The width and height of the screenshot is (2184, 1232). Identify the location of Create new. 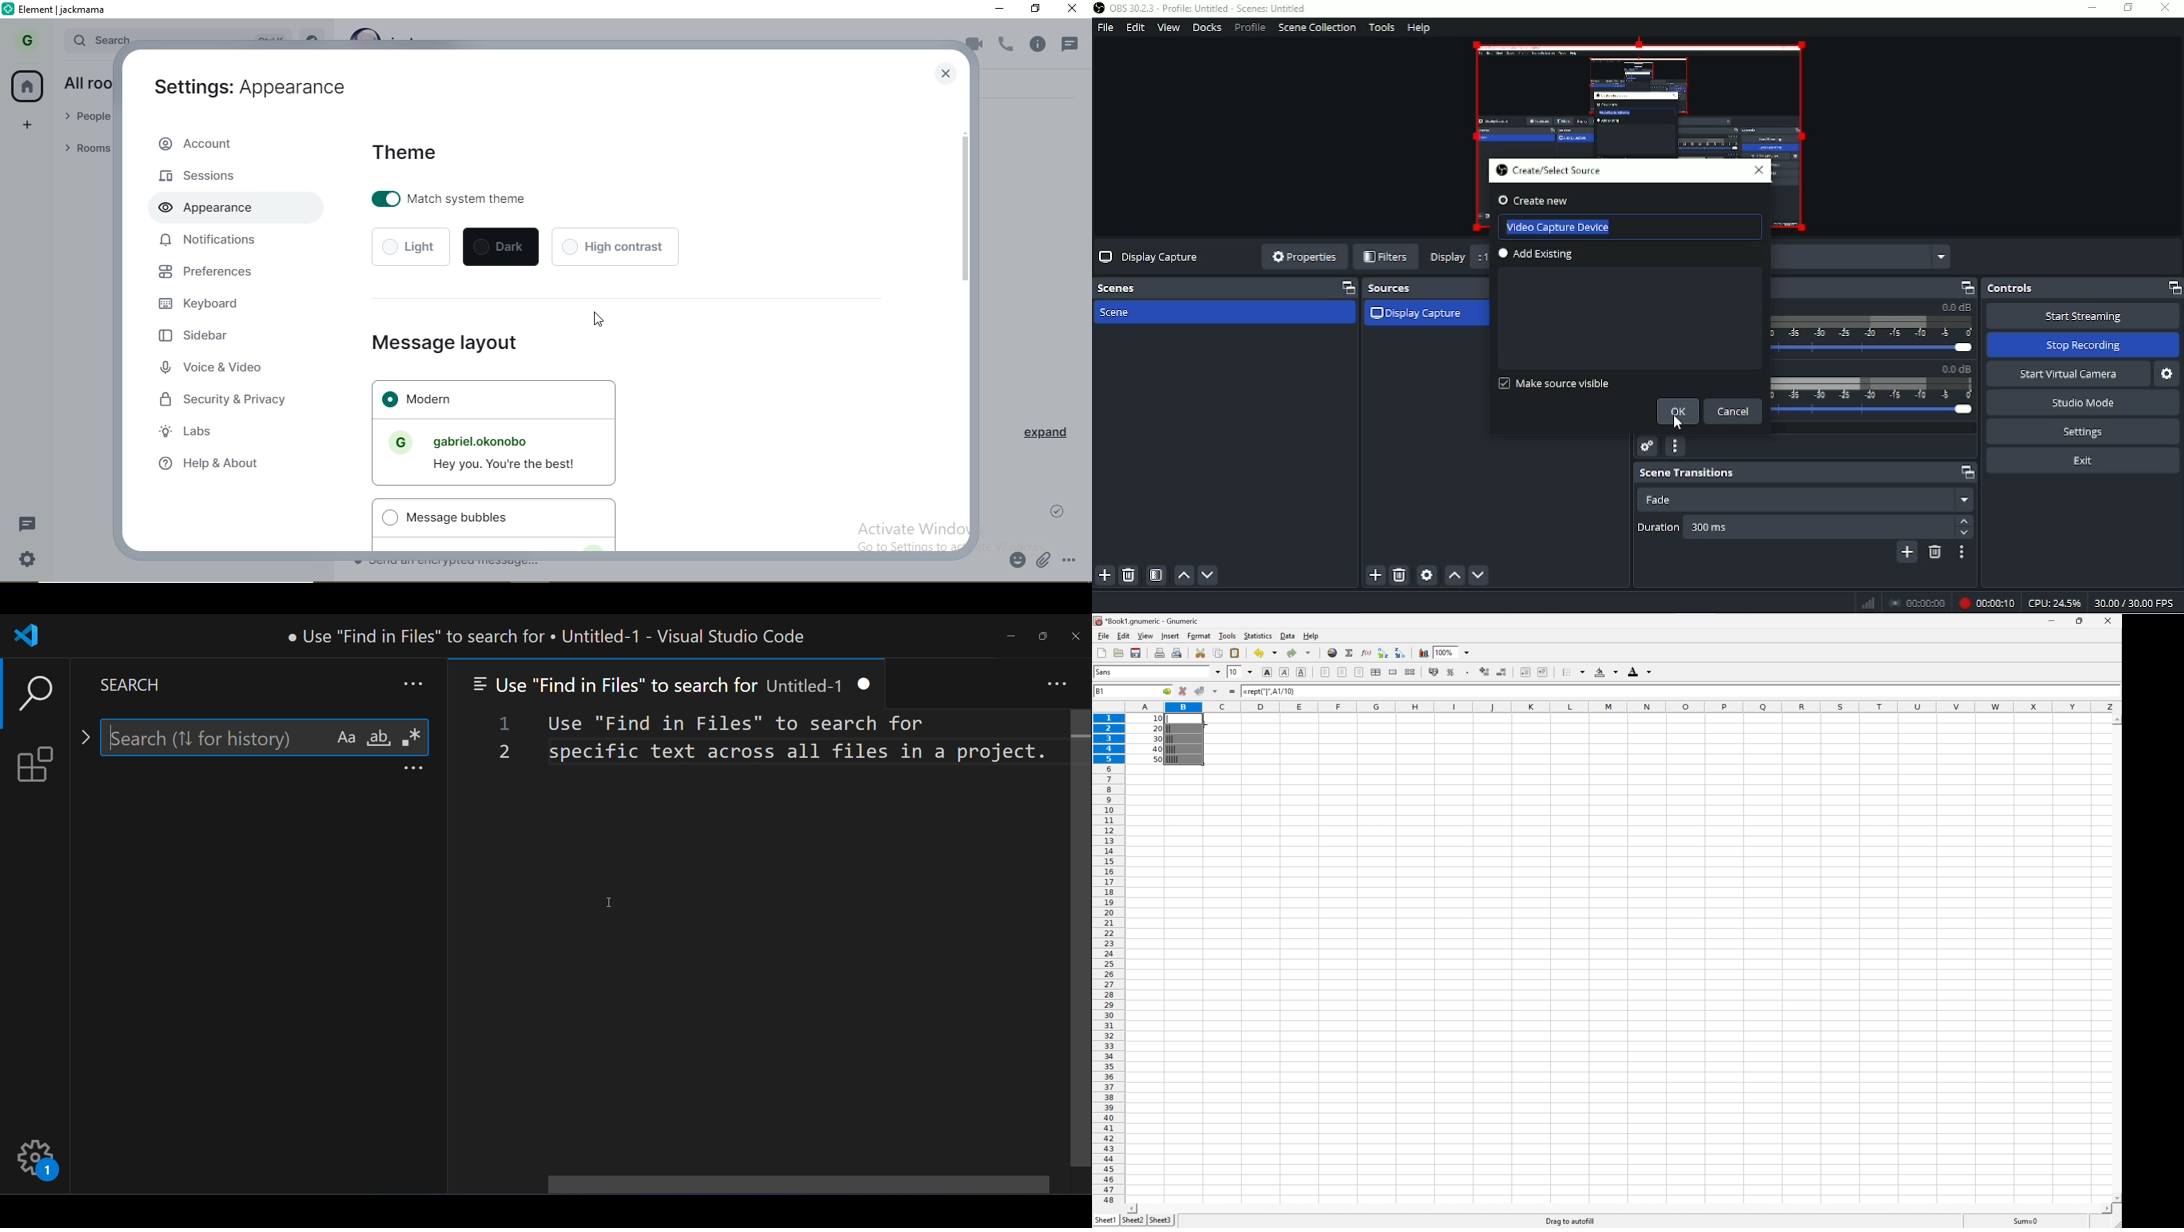
(1557, 199).